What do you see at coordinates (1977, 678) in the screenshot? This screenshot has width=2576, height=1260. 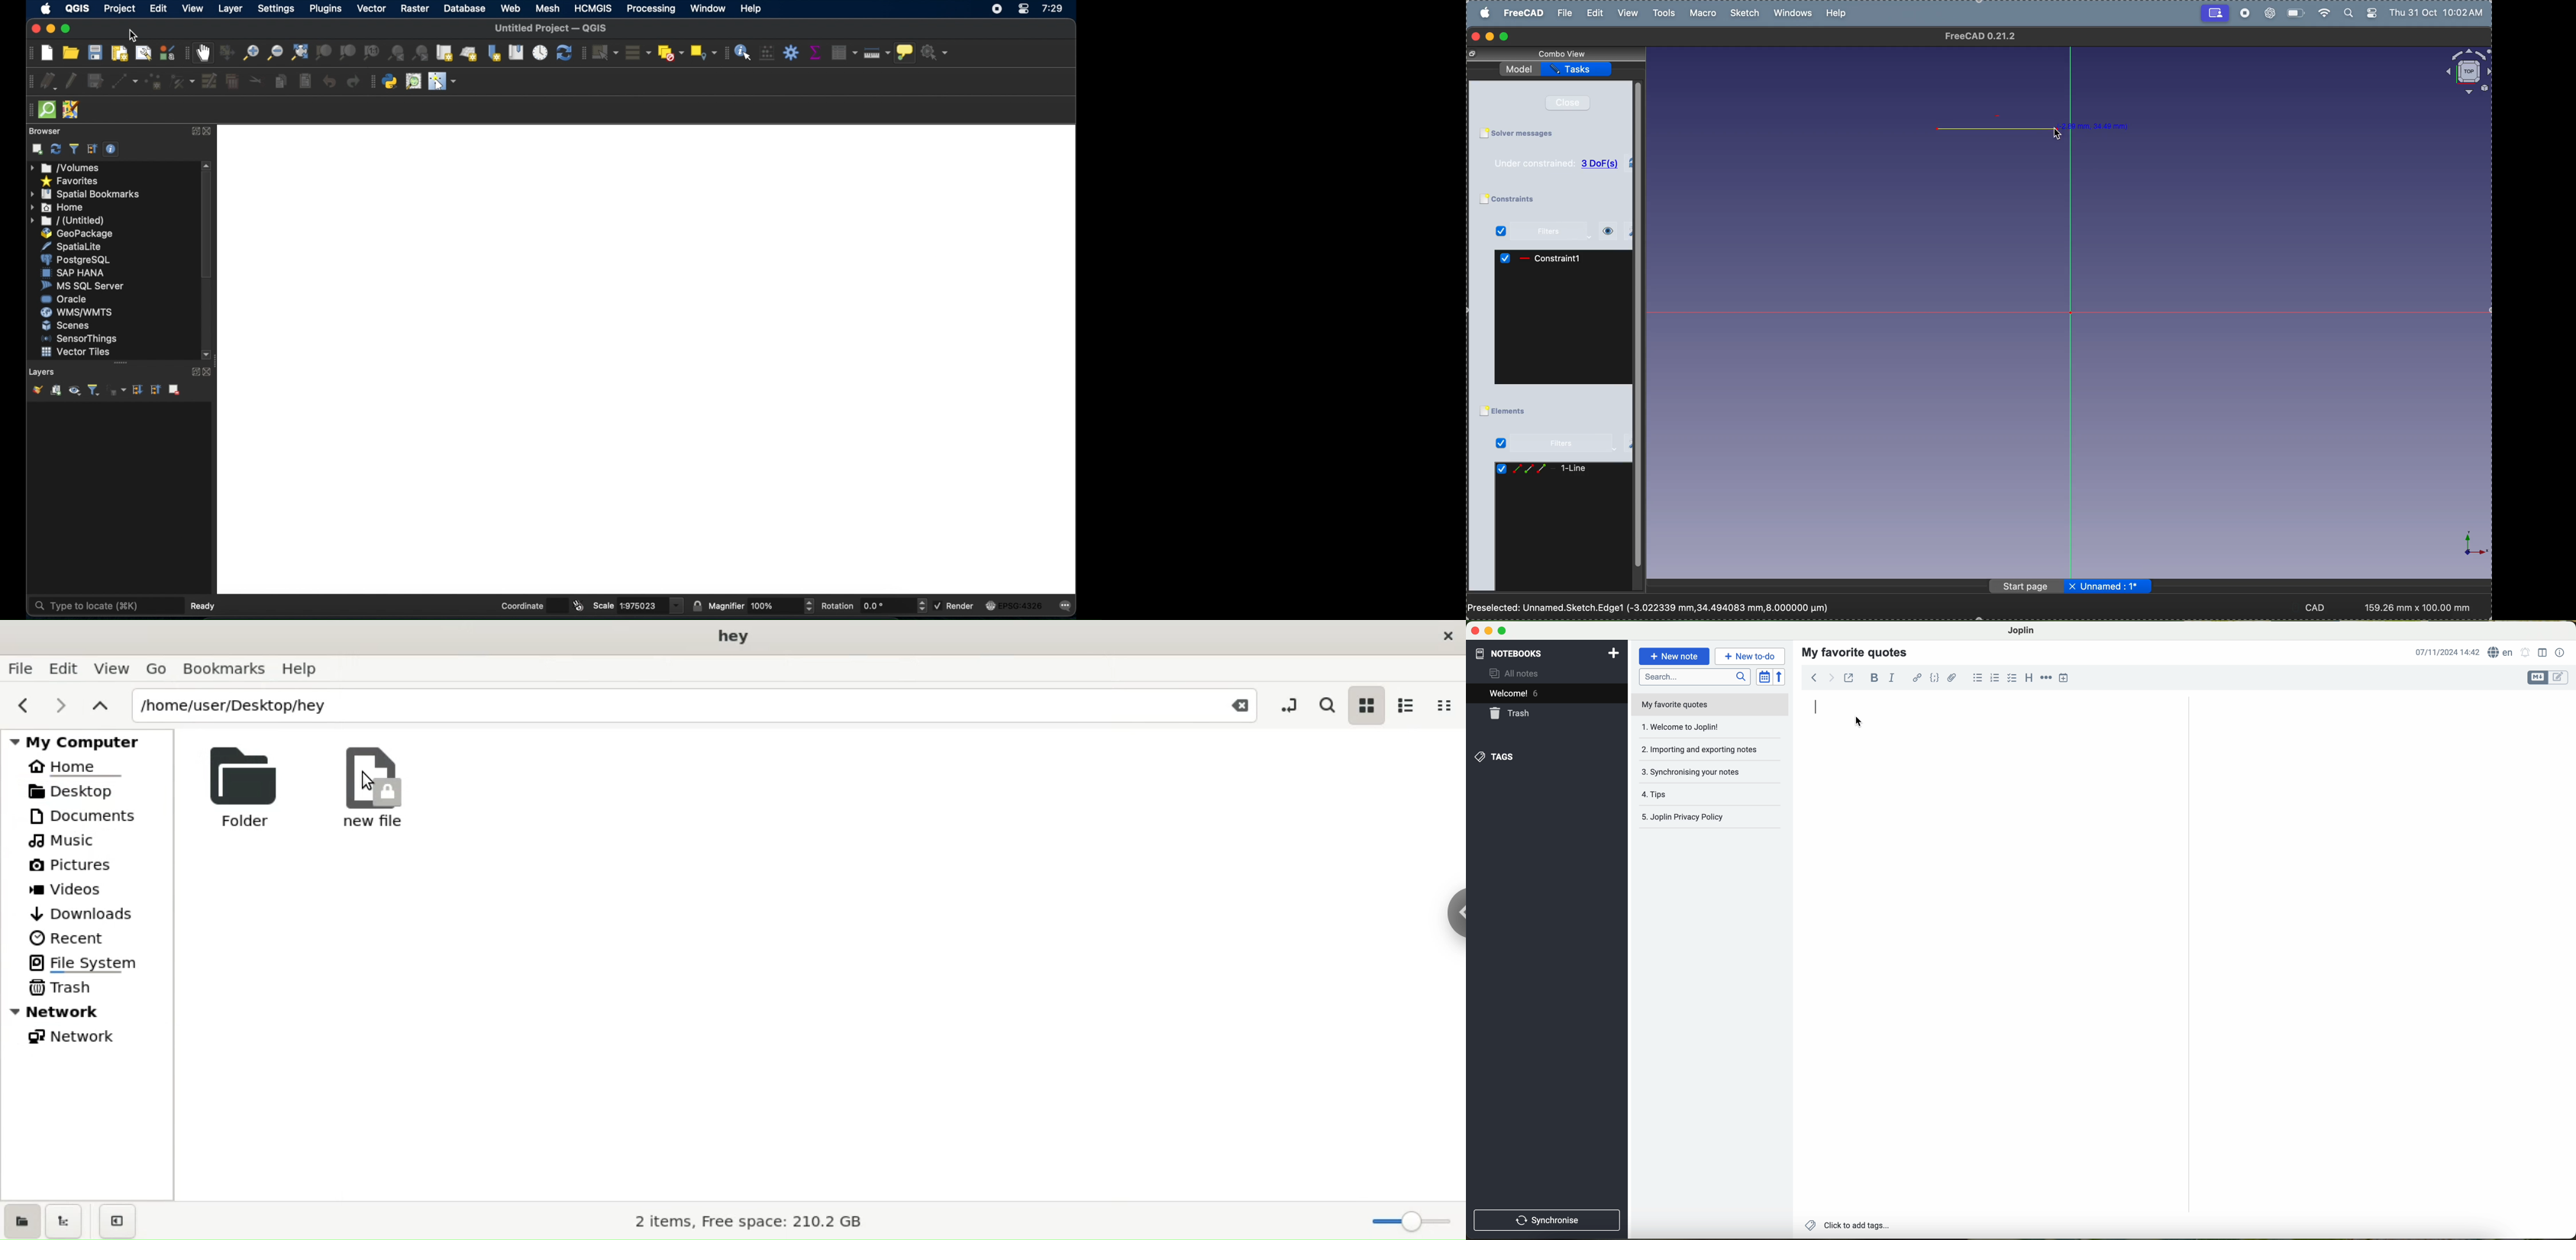 I see `bulleted list` at bounding box center [1977, 678].